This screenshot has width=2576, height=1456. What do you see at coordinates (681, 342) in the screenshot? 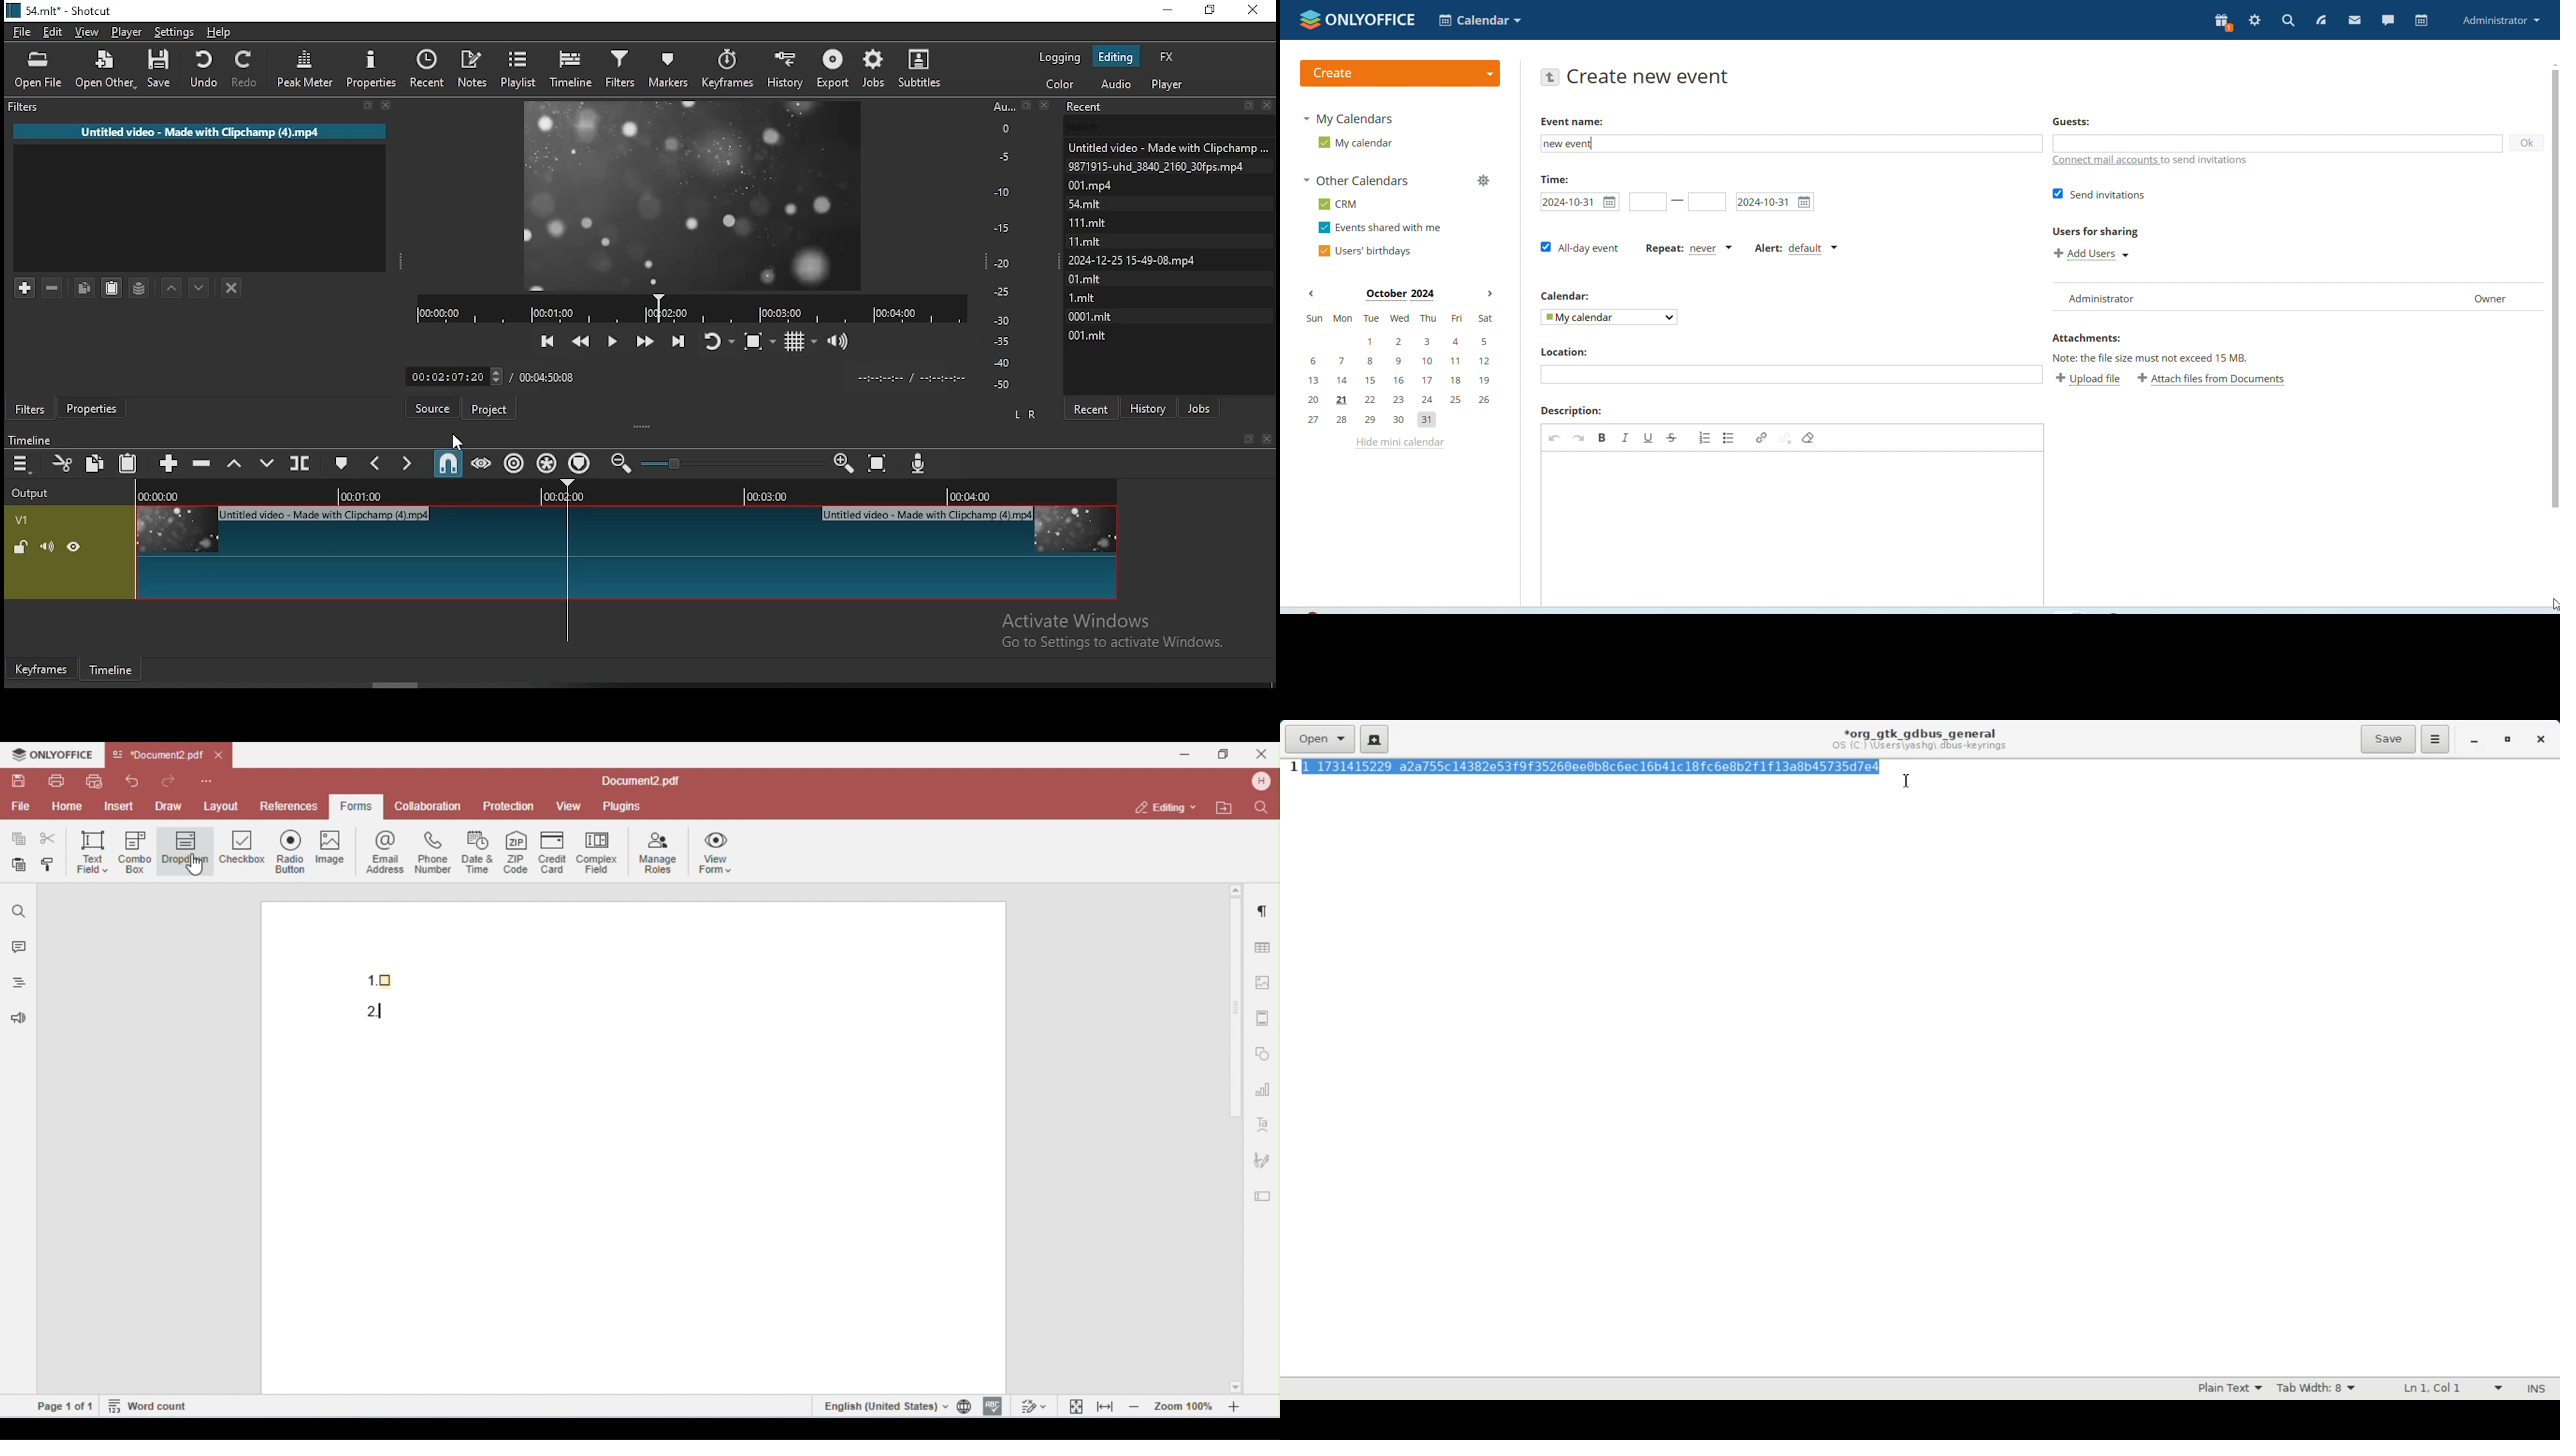
I see `skip to the next point` at bounding box center [681, 342].